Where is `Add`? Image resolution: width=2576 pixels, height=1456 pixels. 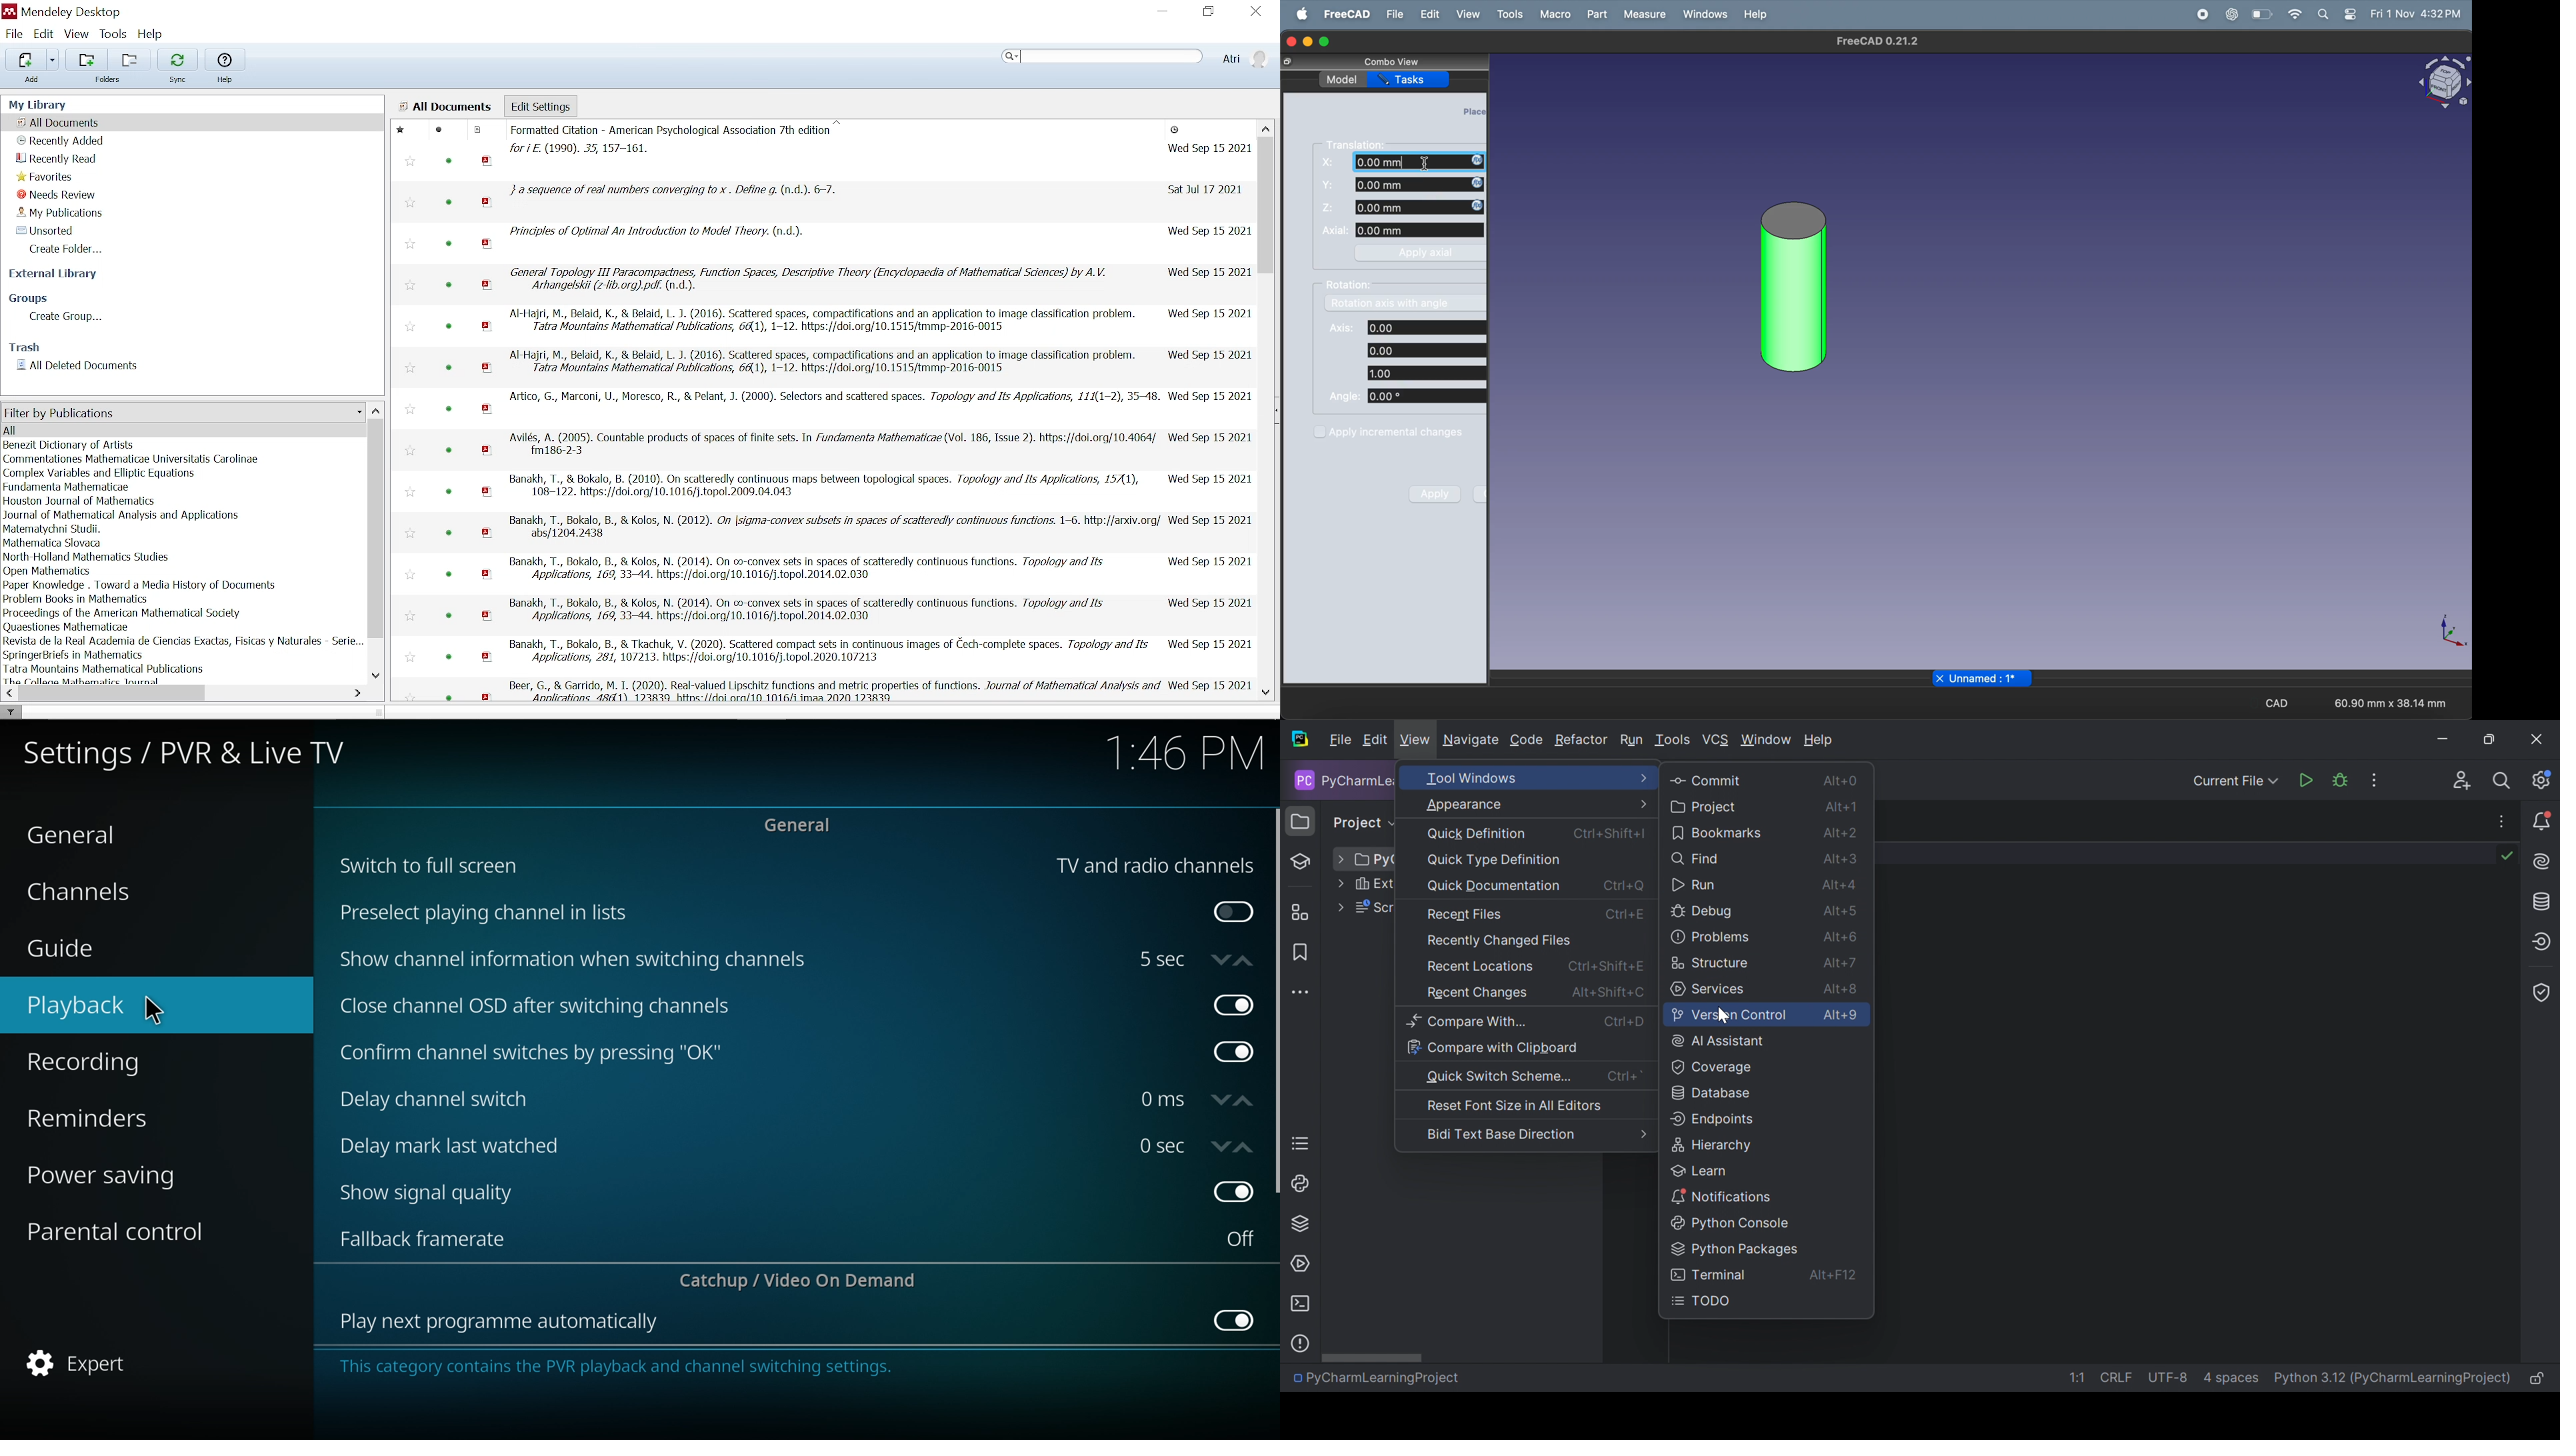
Add is located at coordinates (36, 80).